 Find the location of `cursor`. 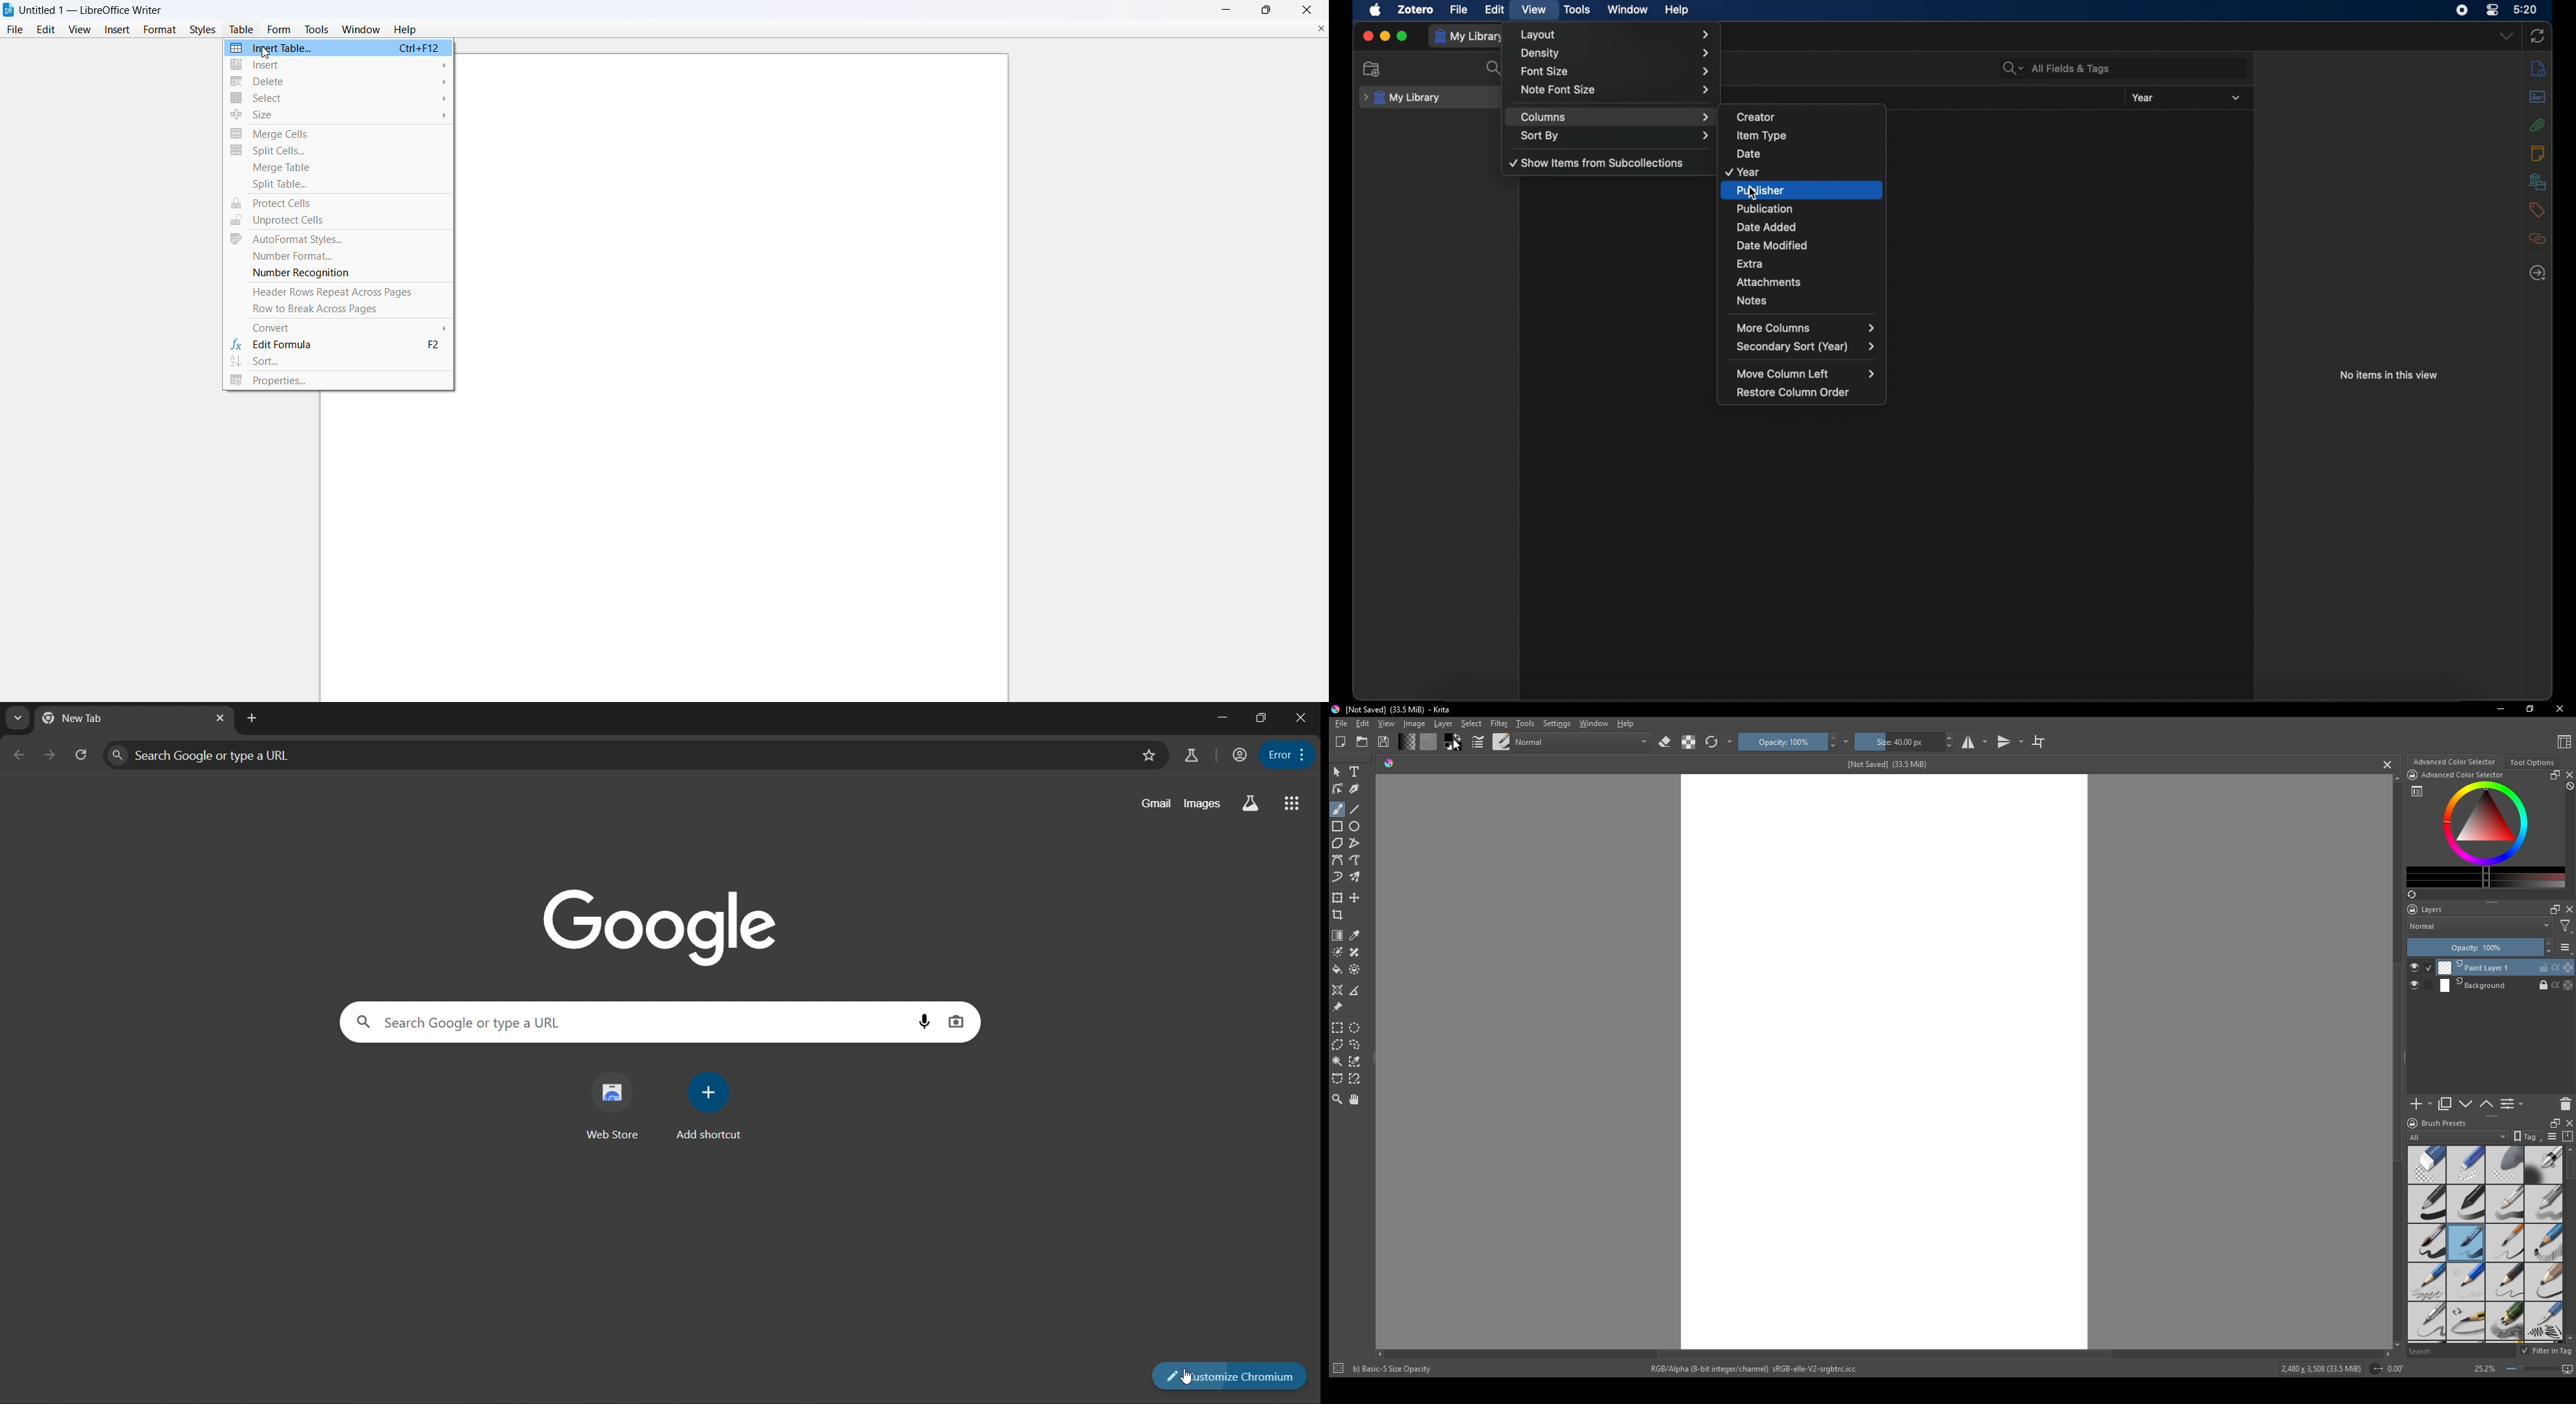

cursor is located at coordinates (266, 55).